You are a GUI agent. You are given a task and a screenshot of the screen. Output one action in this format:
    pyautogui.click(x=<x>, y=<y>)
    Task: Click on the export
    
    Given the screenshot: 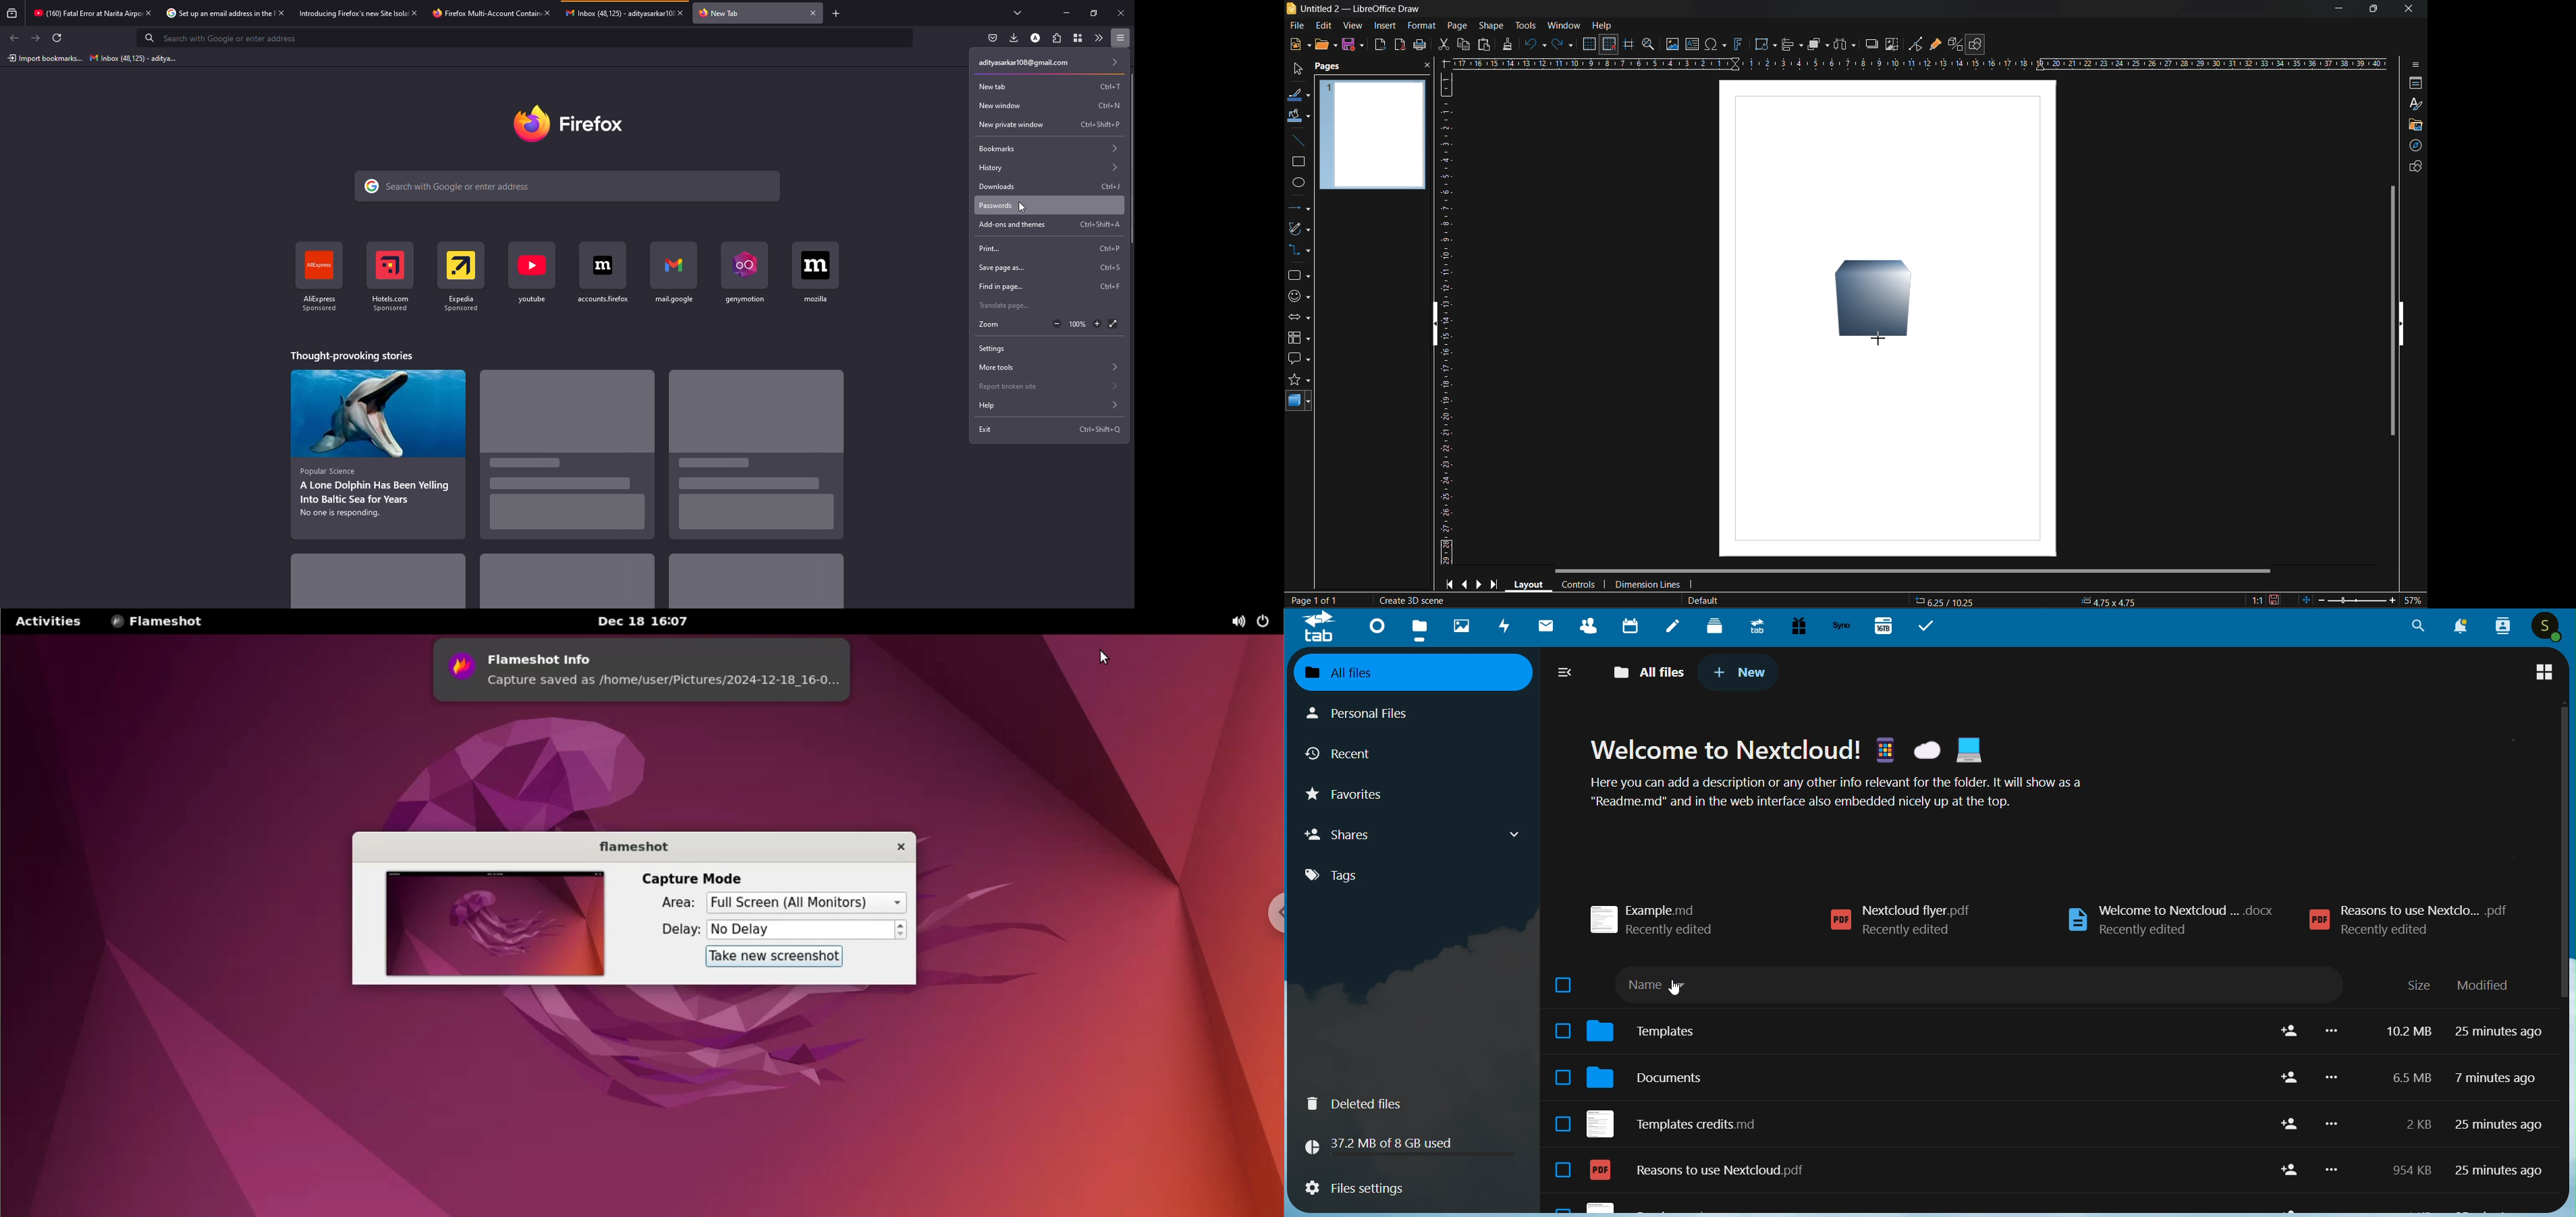 What is the action you would take?
    pyautogui.click(x=1381, y=46)
    